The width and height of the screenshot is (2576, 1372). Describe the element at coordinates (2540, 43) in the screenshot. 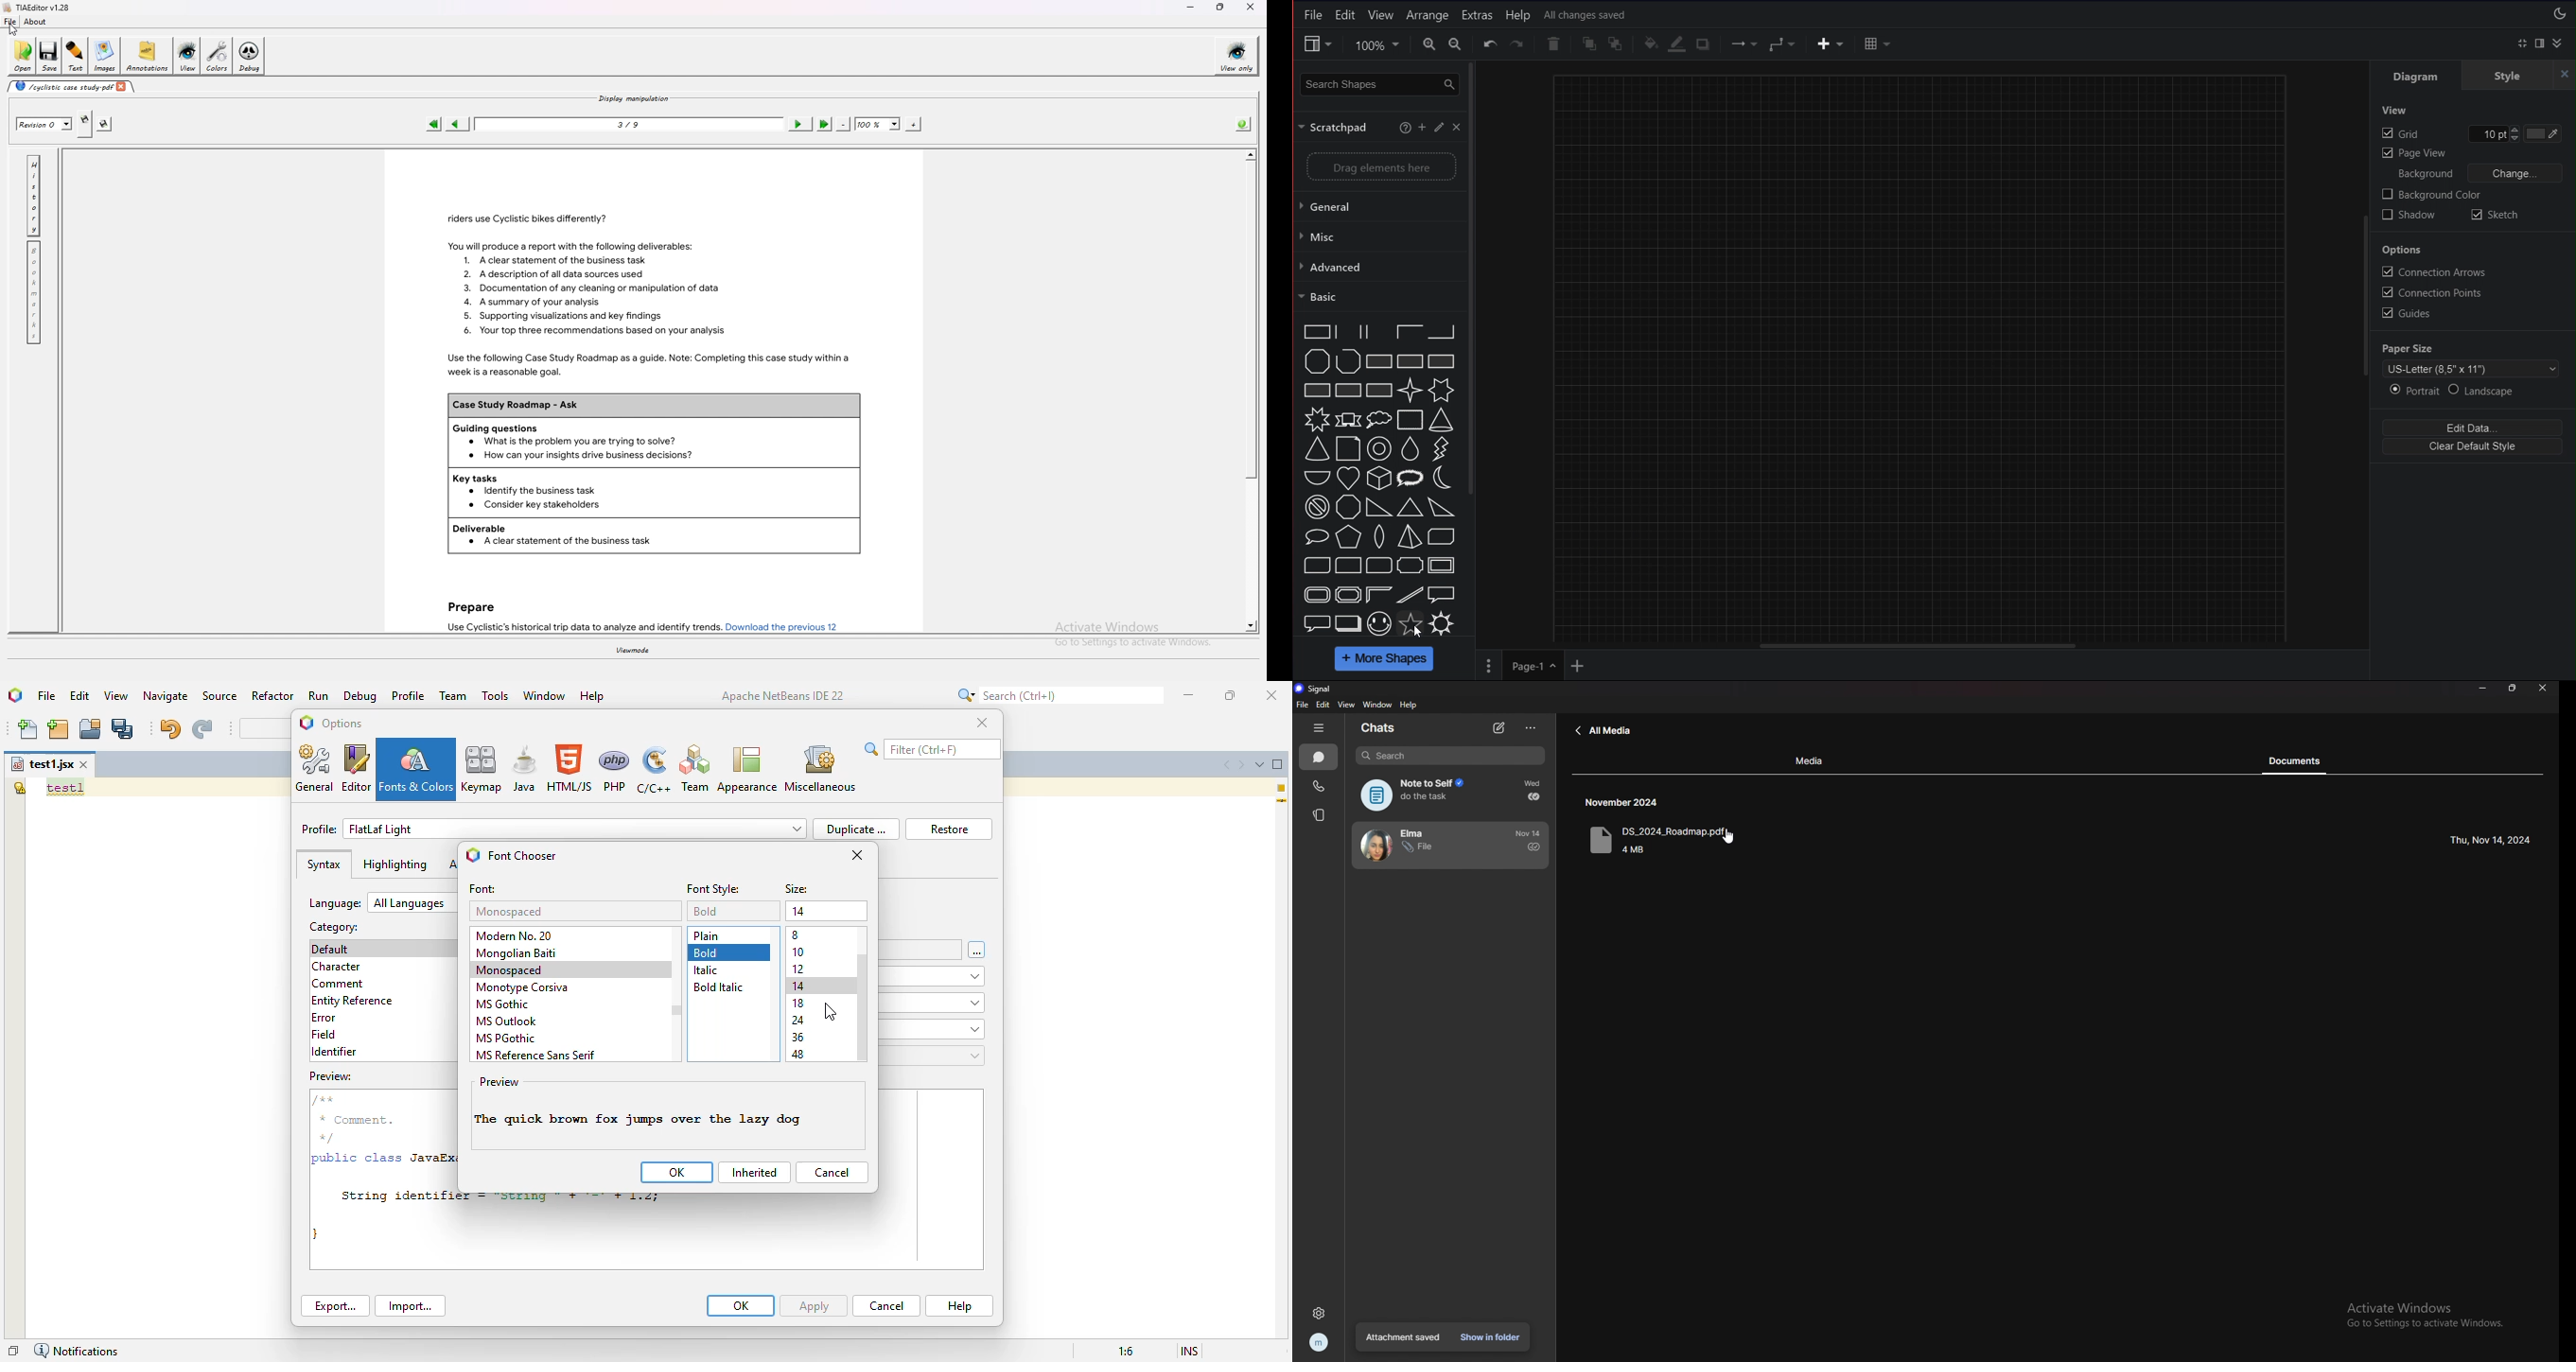

I see `Format` at that location.